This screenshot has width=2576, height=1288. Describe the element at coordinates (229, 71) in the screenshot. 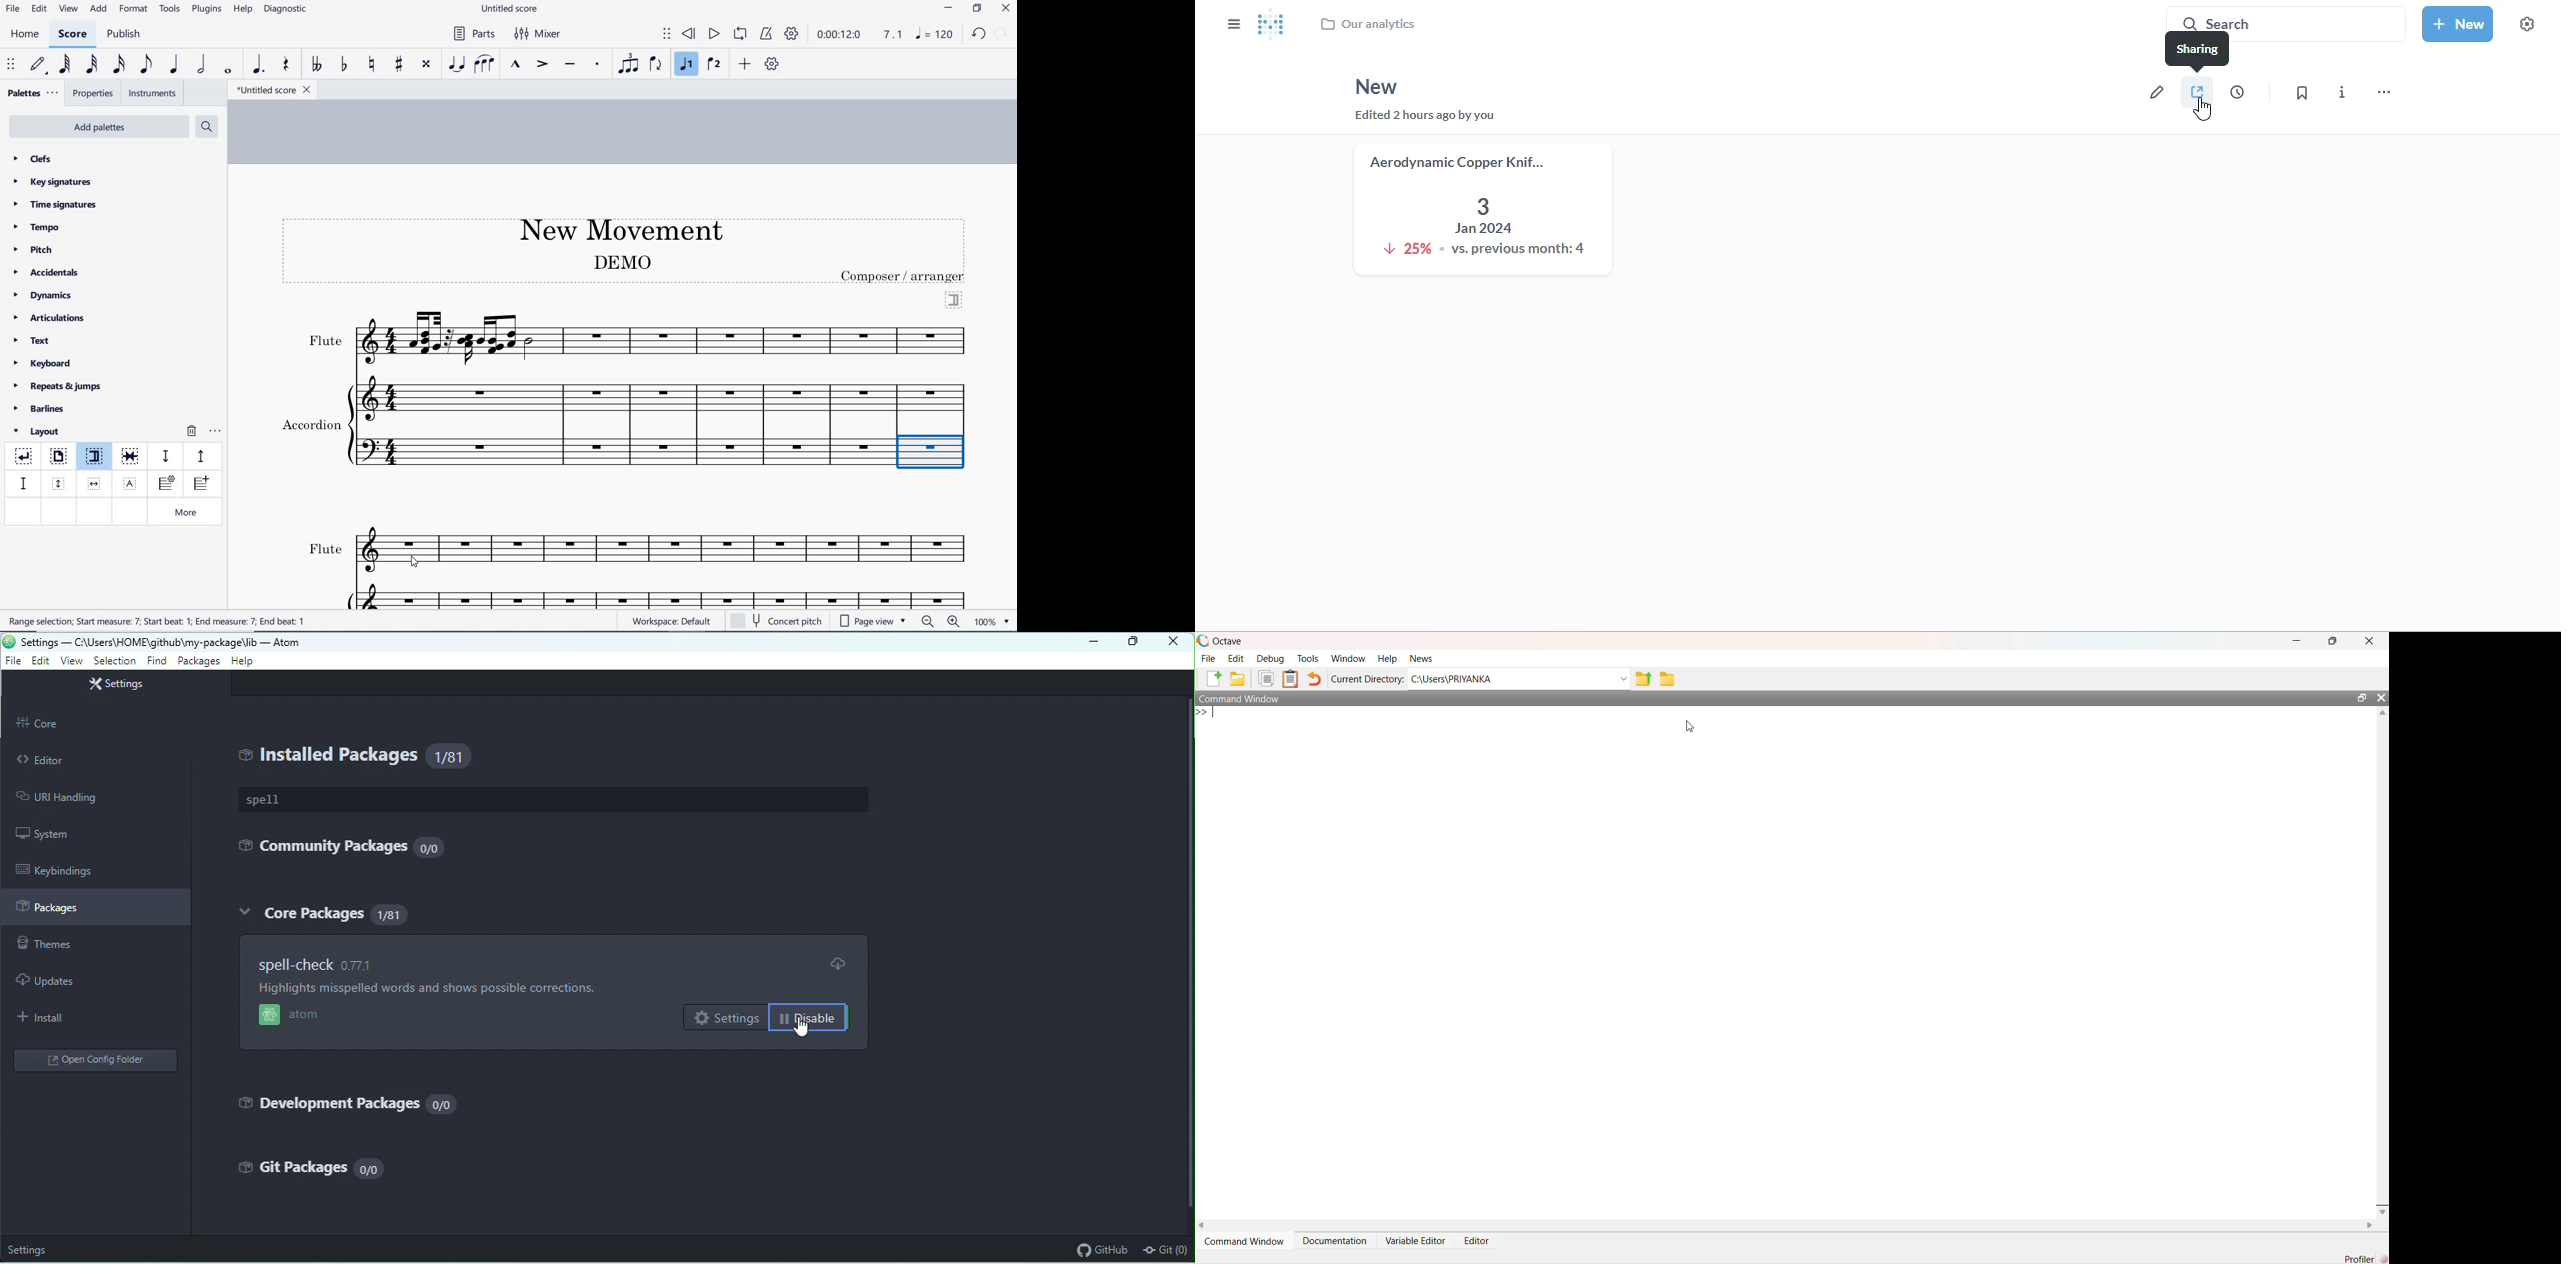

I see `whole note` at that location.